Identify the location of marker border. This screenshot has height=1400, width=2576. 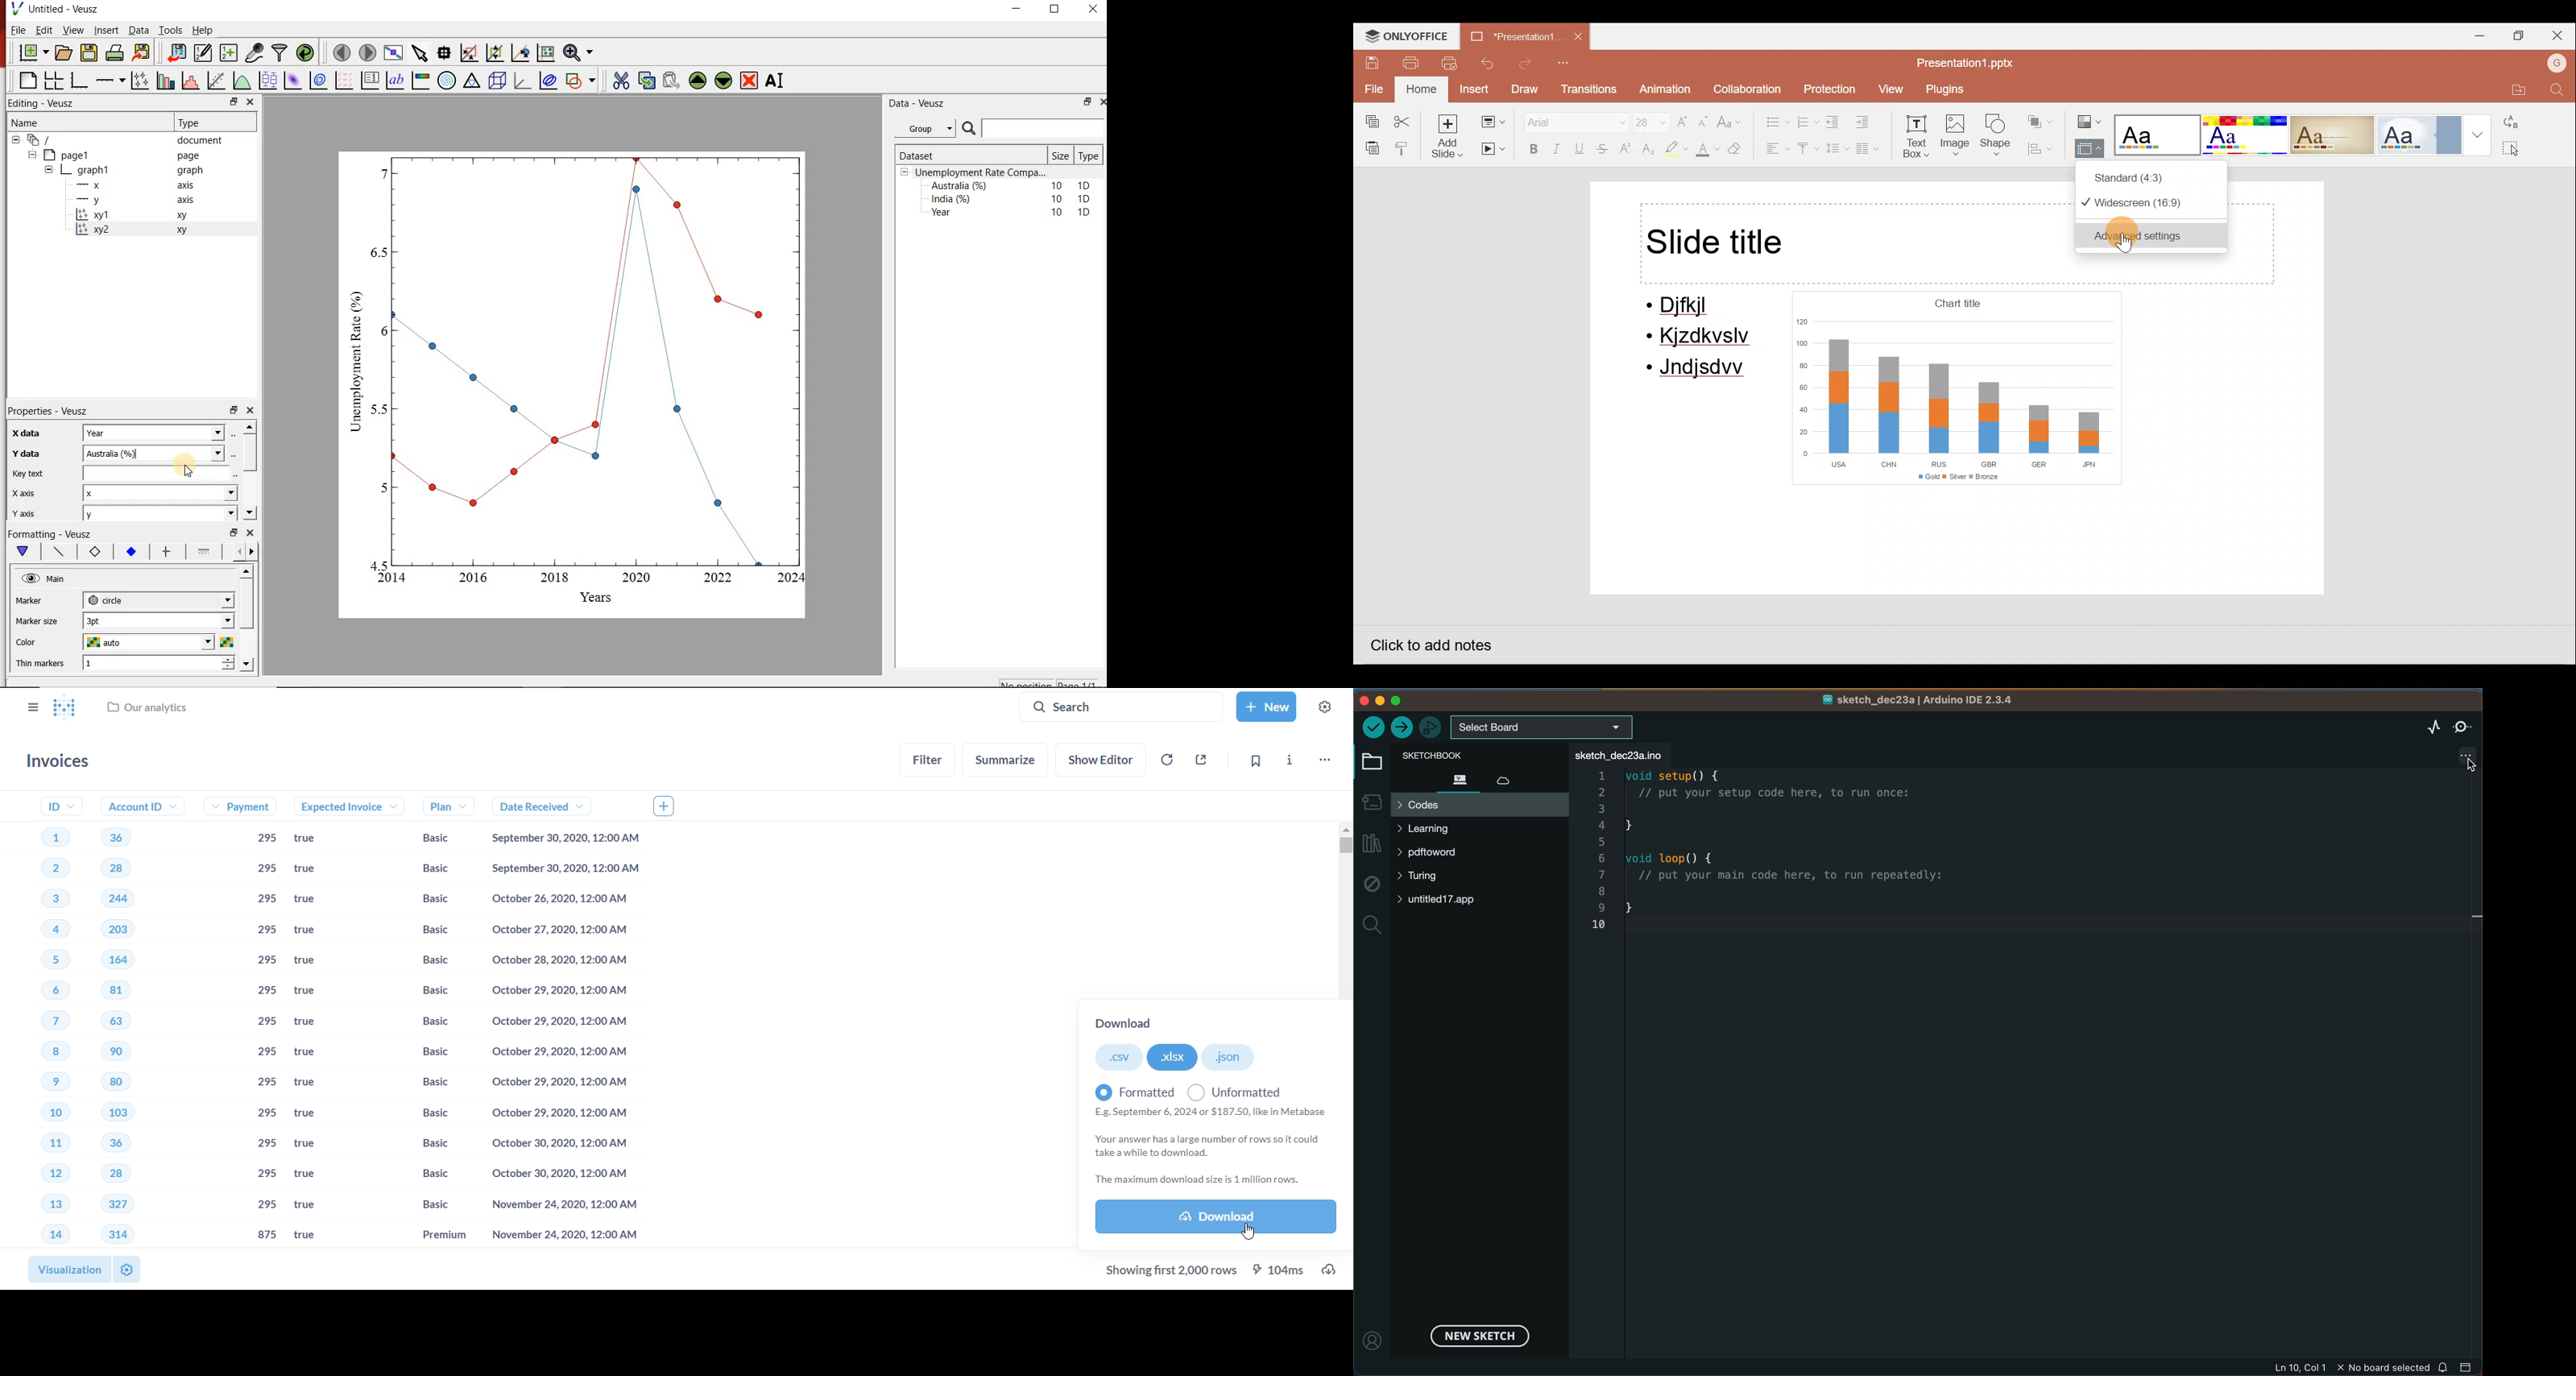
(94, 552).